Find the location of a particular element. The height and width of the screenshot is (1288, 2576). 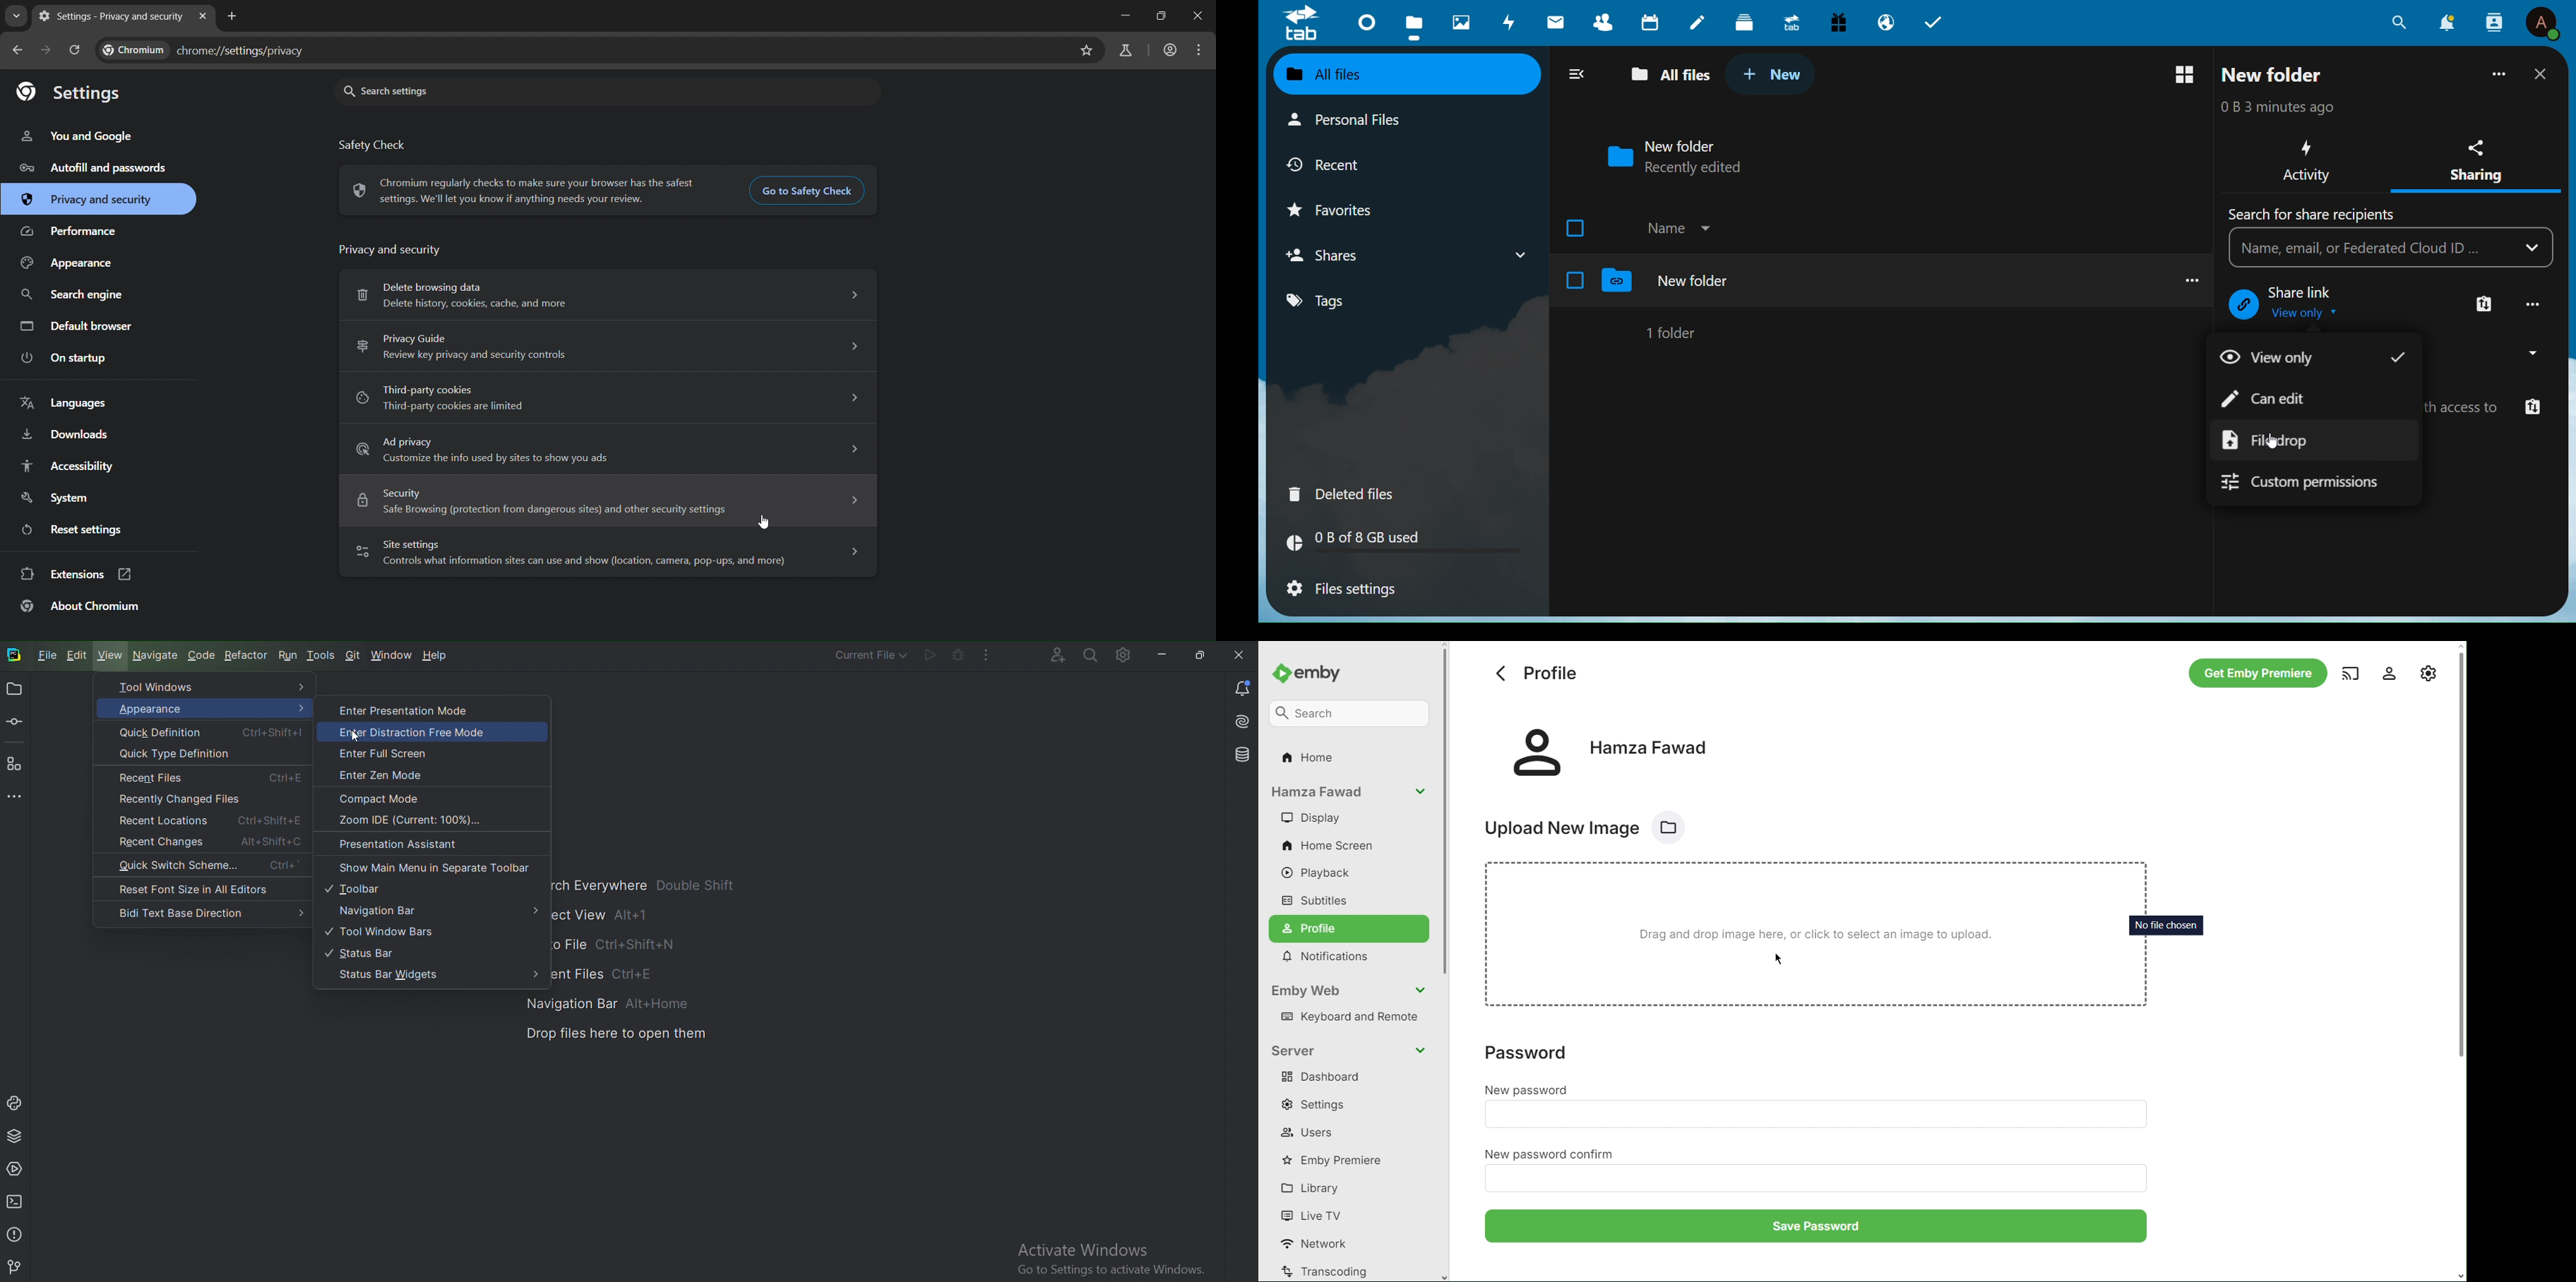

Recently Added is located at coordinates (1706, 168).